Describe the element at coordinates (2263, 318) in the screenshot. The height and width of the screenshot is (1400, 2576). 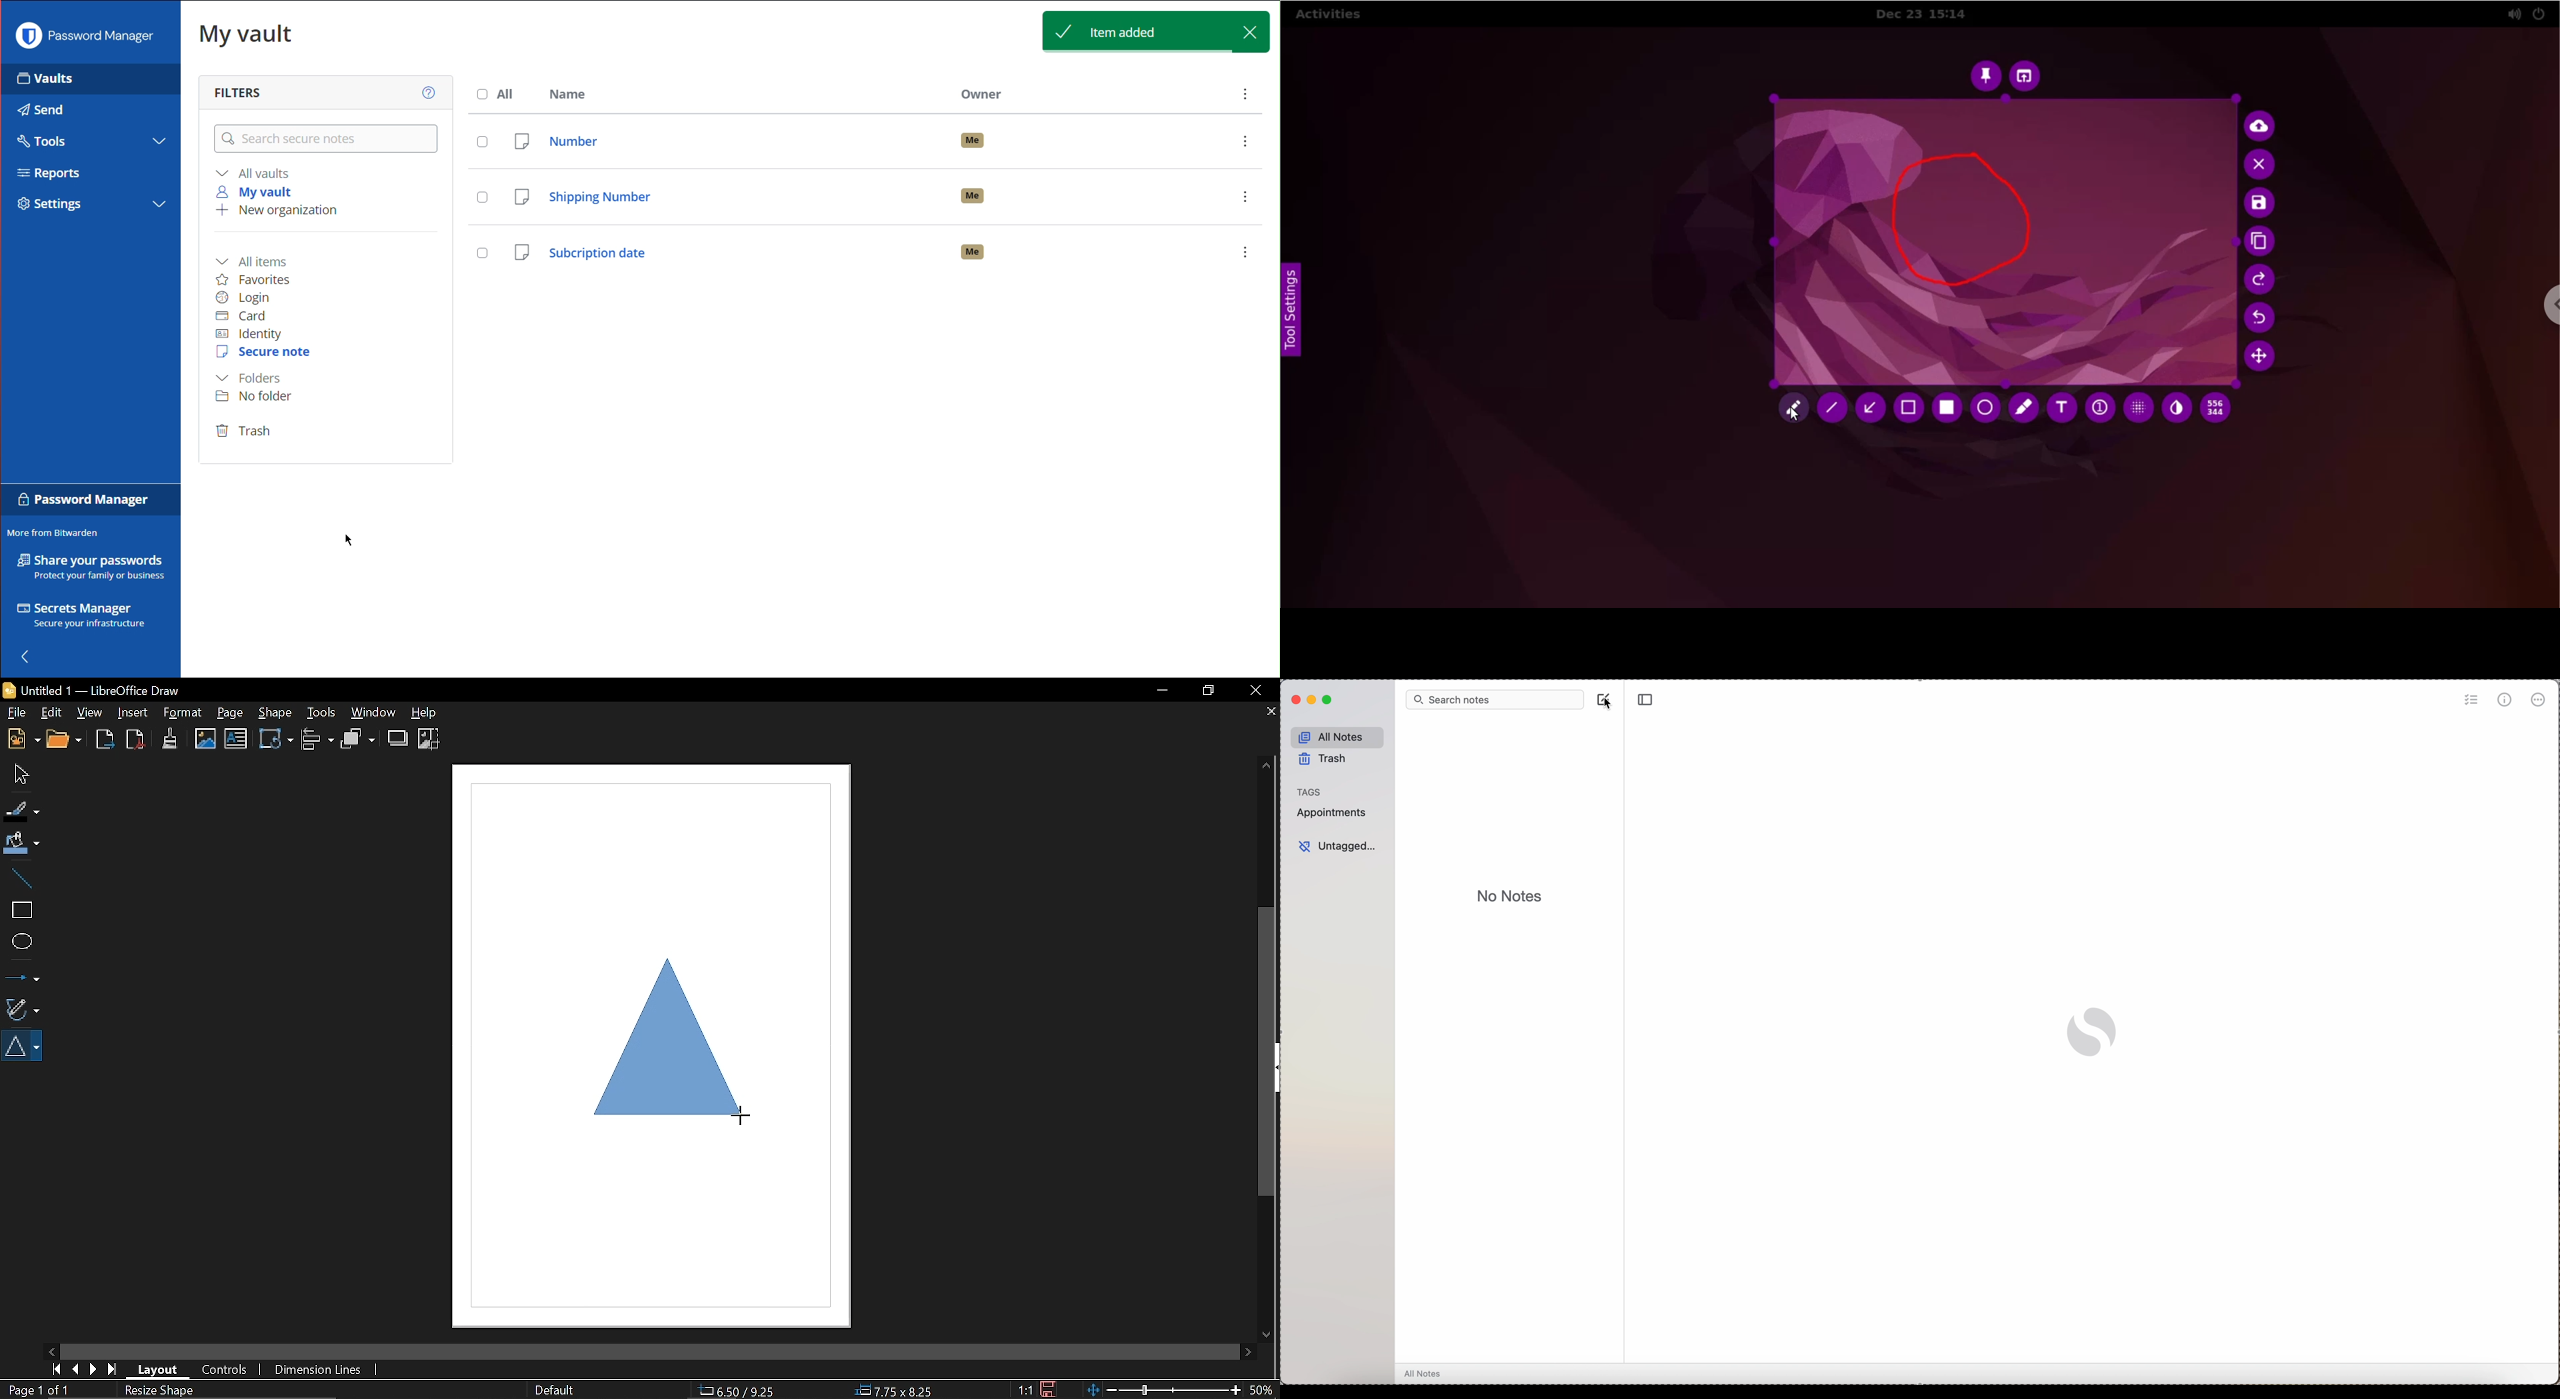
I see `undo` at that location.